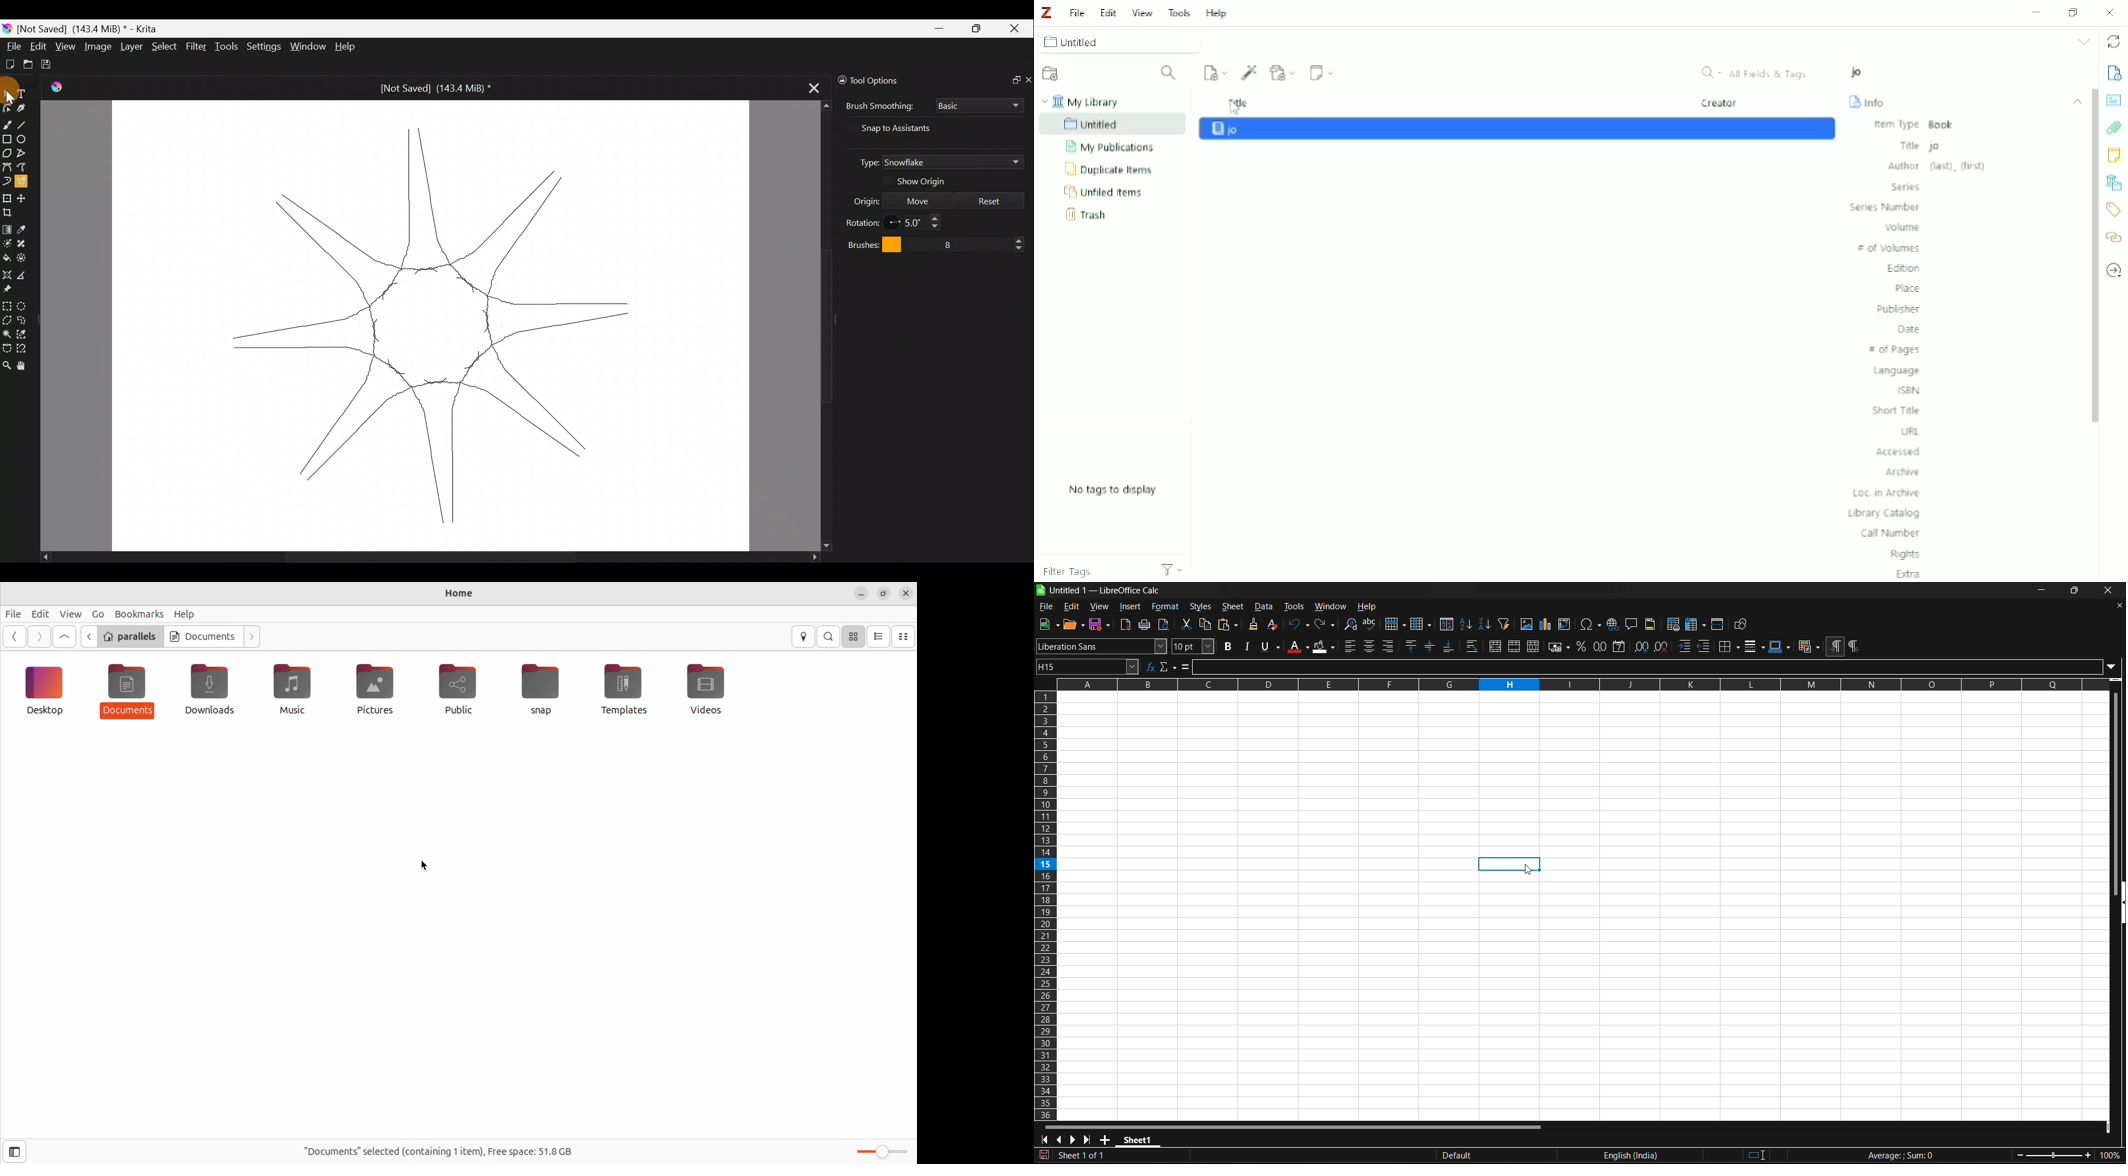  Describe the element at coordinates (1047, 911) in the screenshot. I see `columns` at that location.